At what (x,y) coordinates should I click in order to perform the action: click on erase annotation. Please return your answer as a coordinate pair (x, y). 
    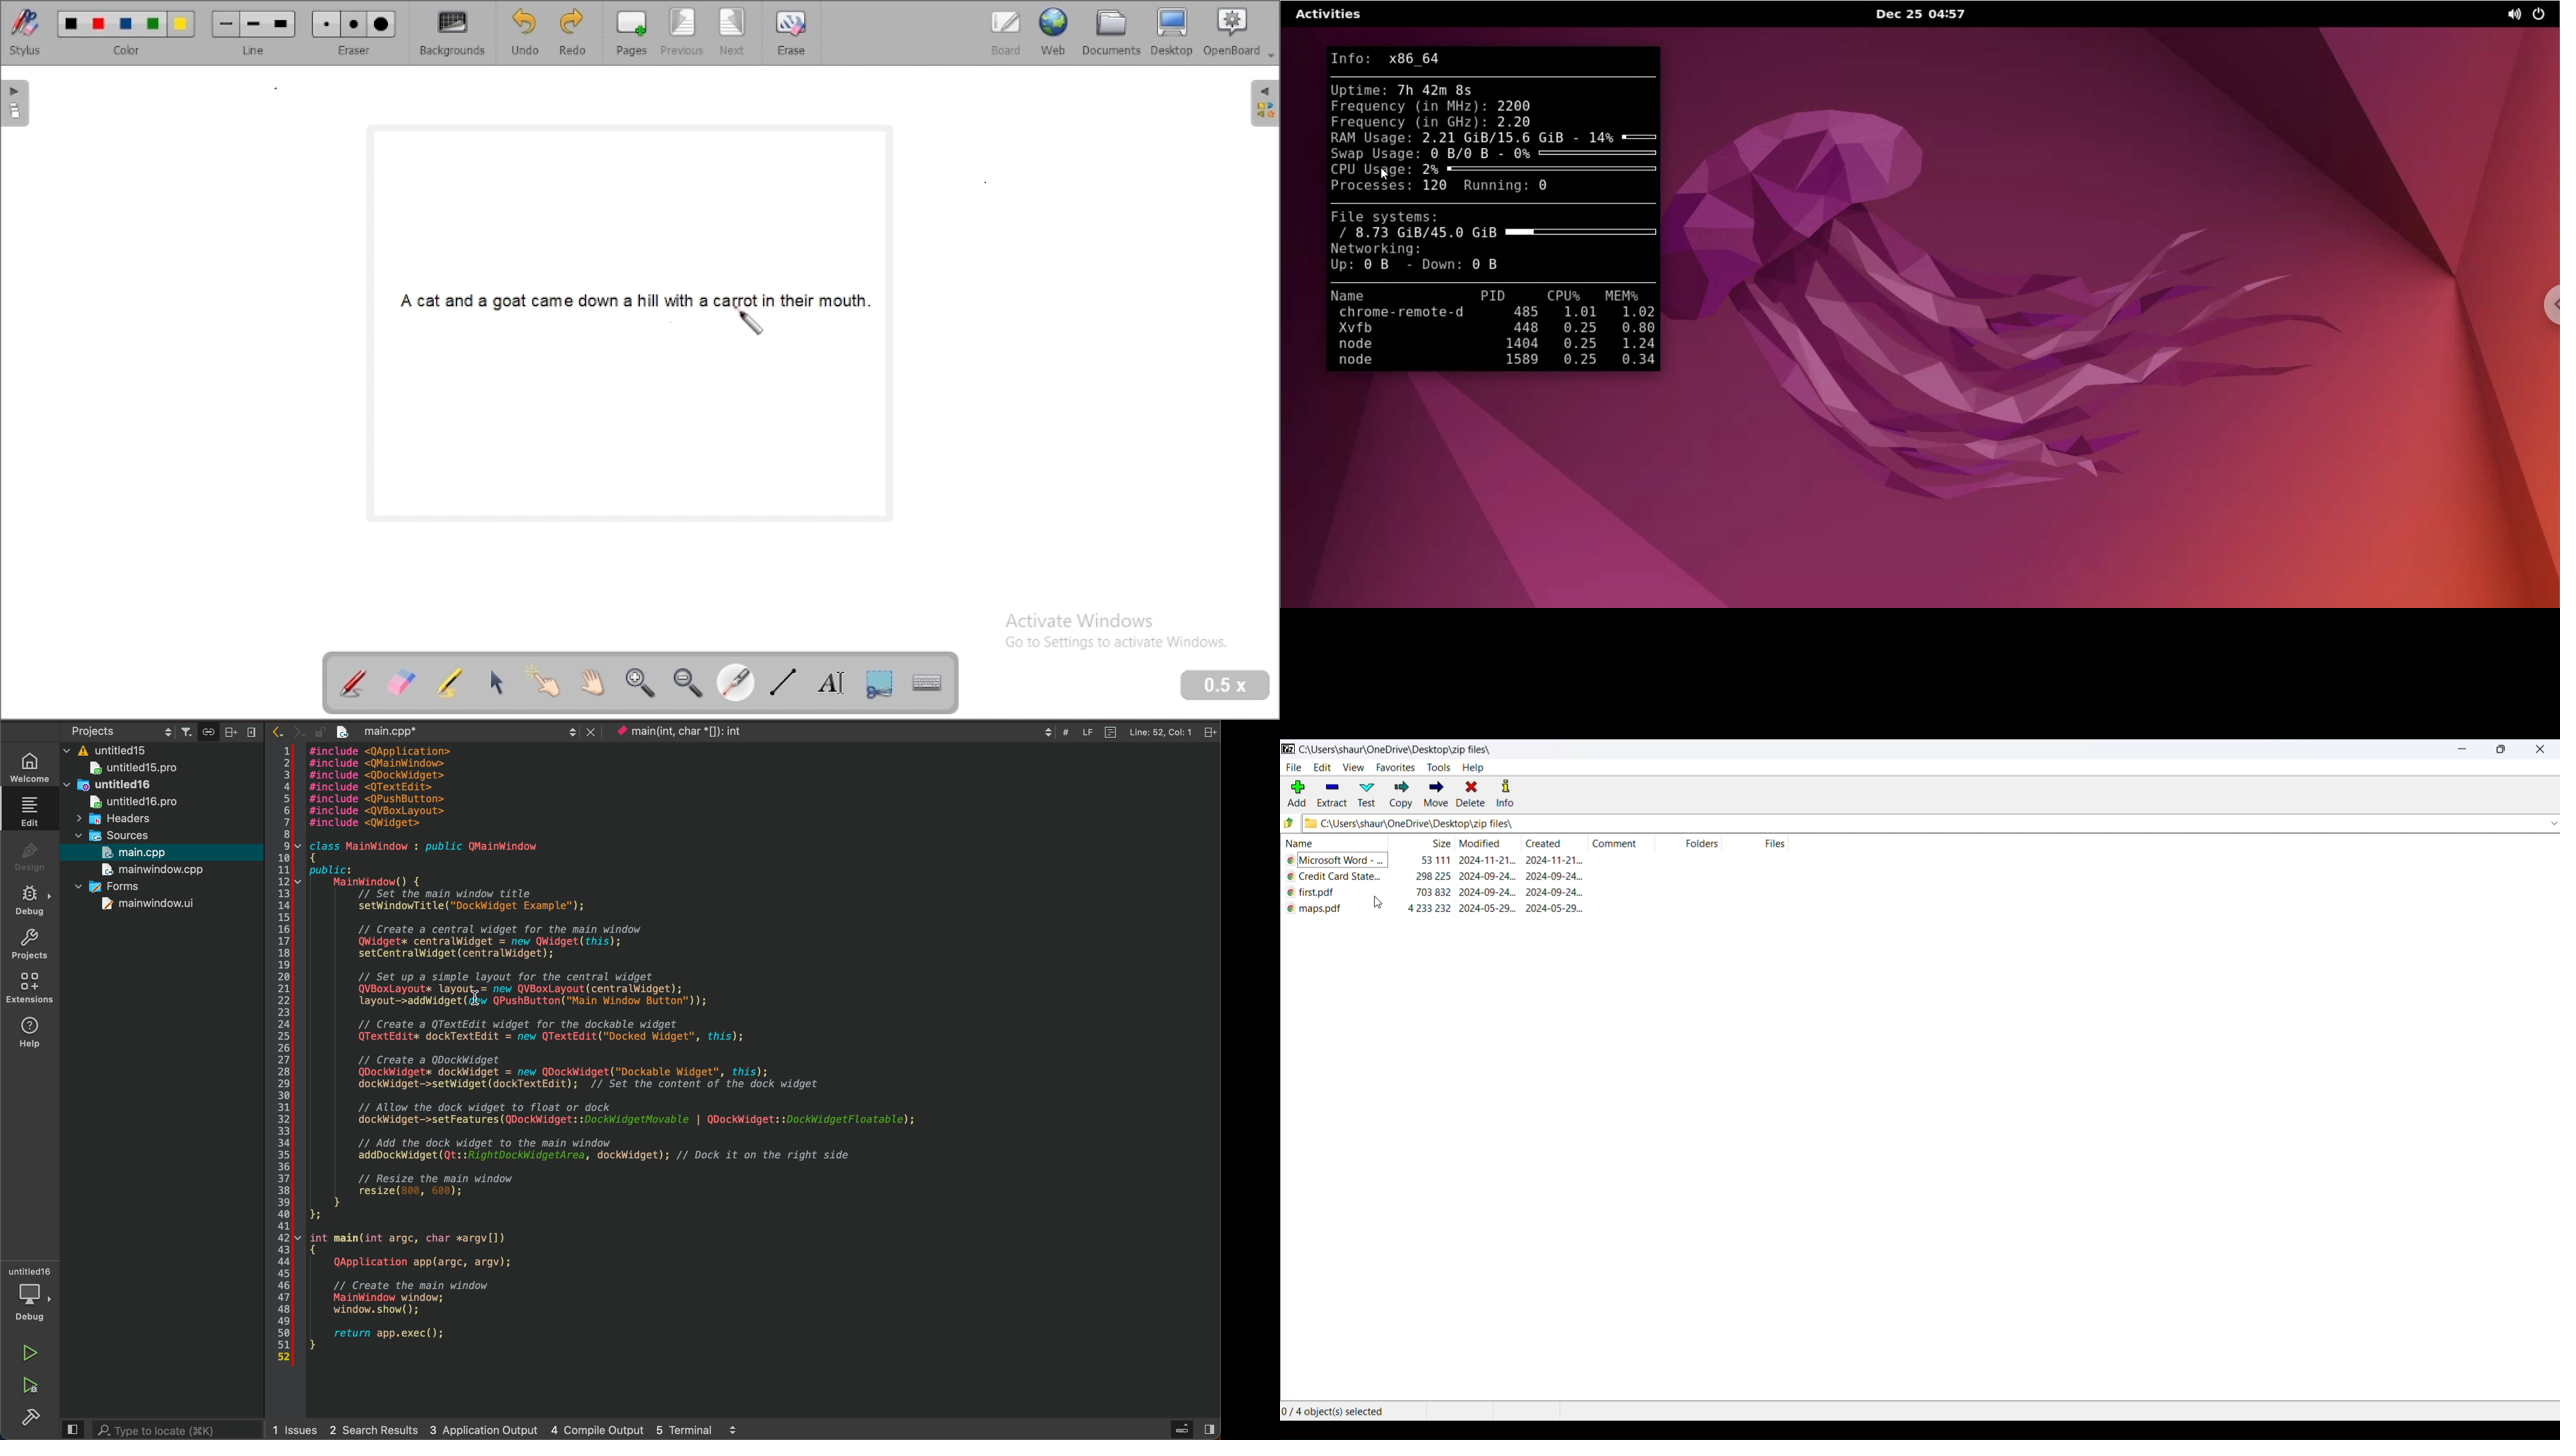
    Looking at the image, I should click on (402, 682).